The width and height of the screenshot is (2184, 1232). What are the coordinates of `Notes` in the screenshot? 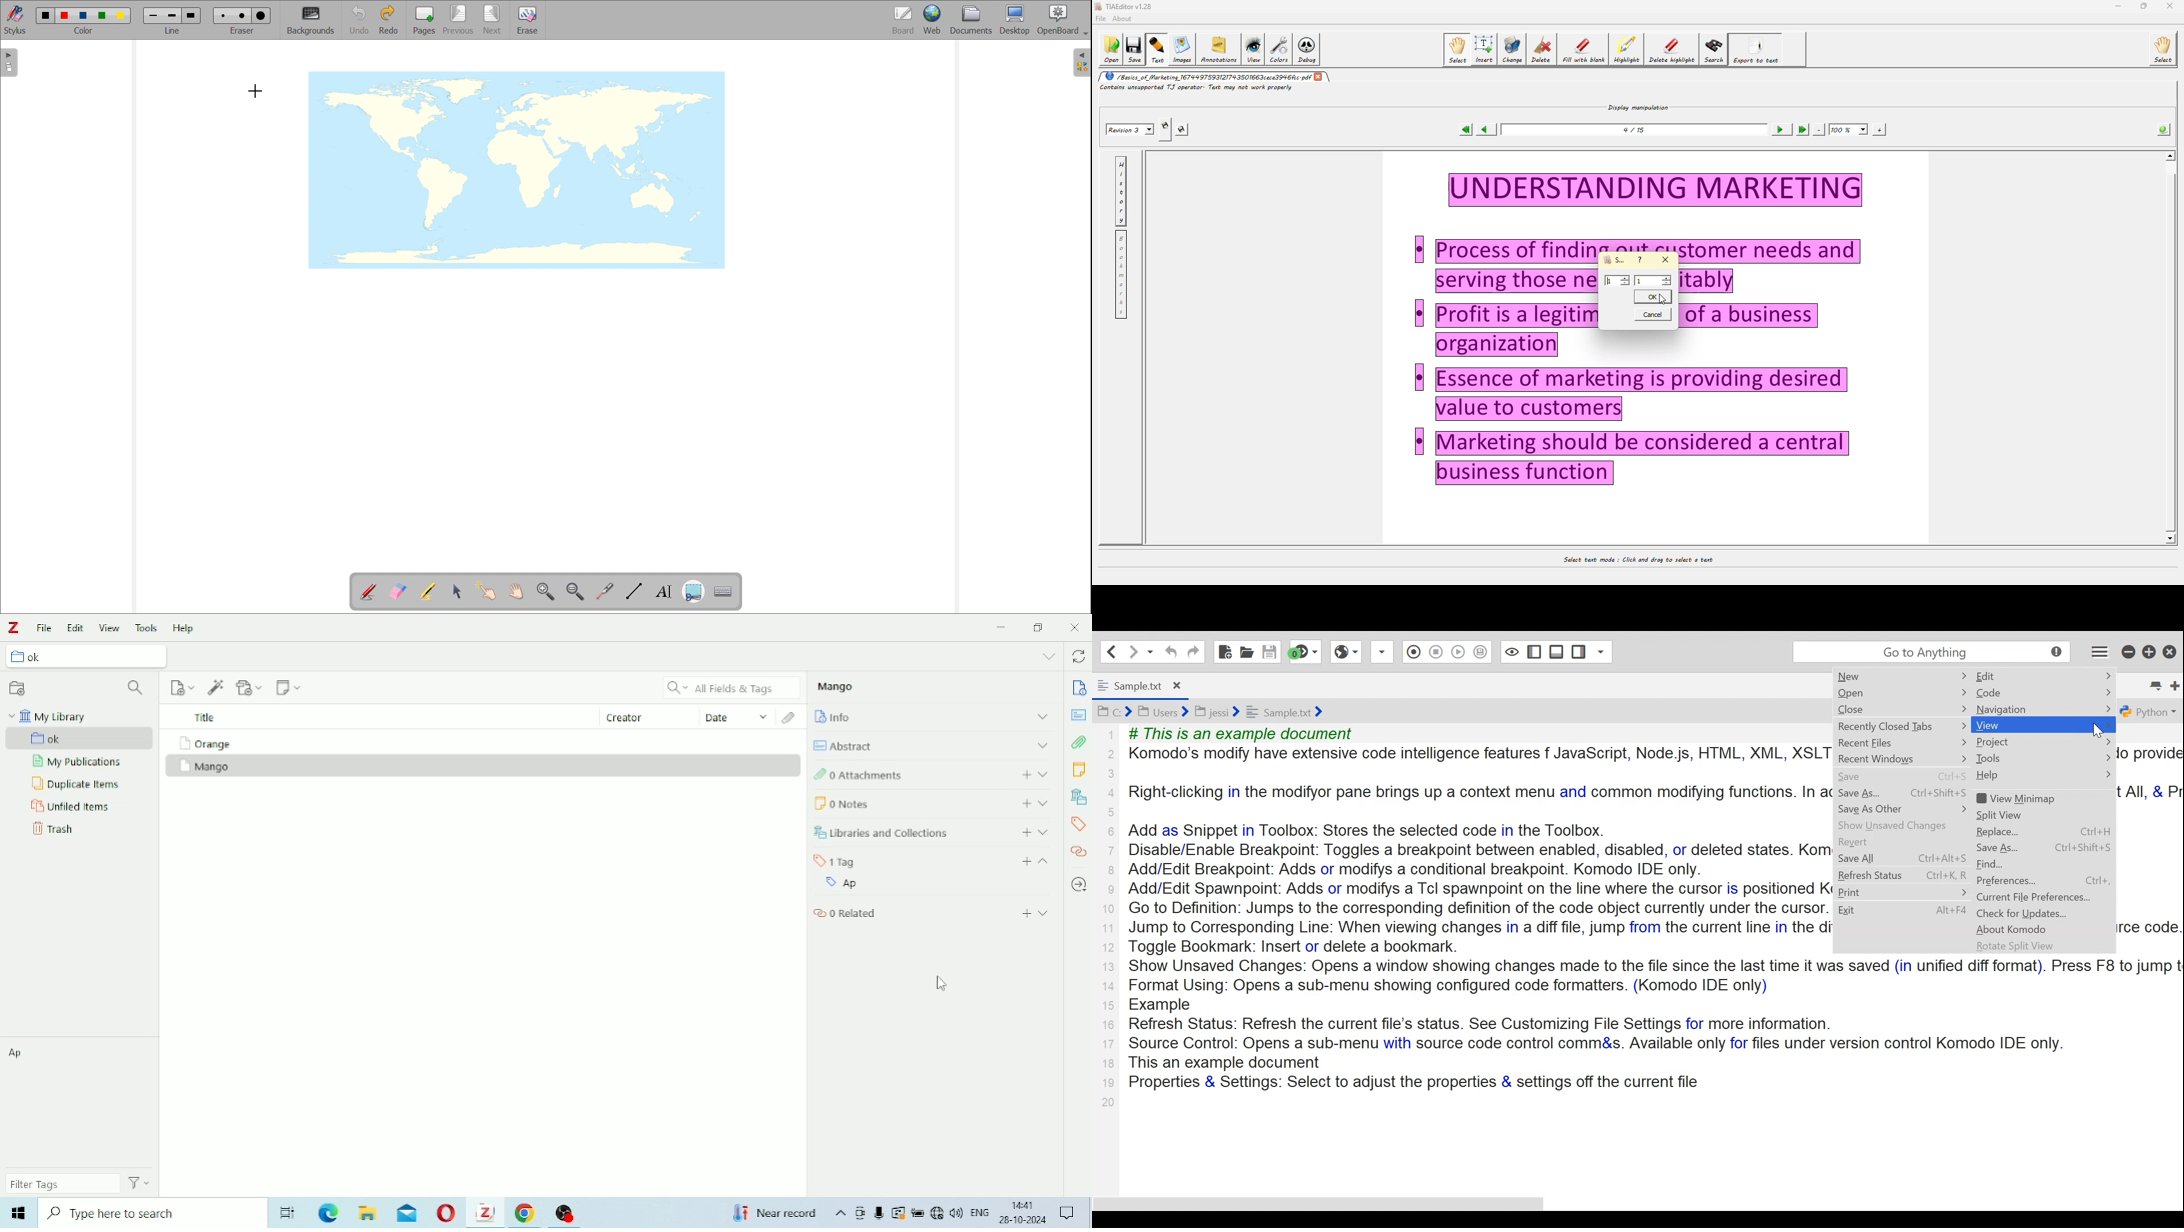 It's located at (932, 803).